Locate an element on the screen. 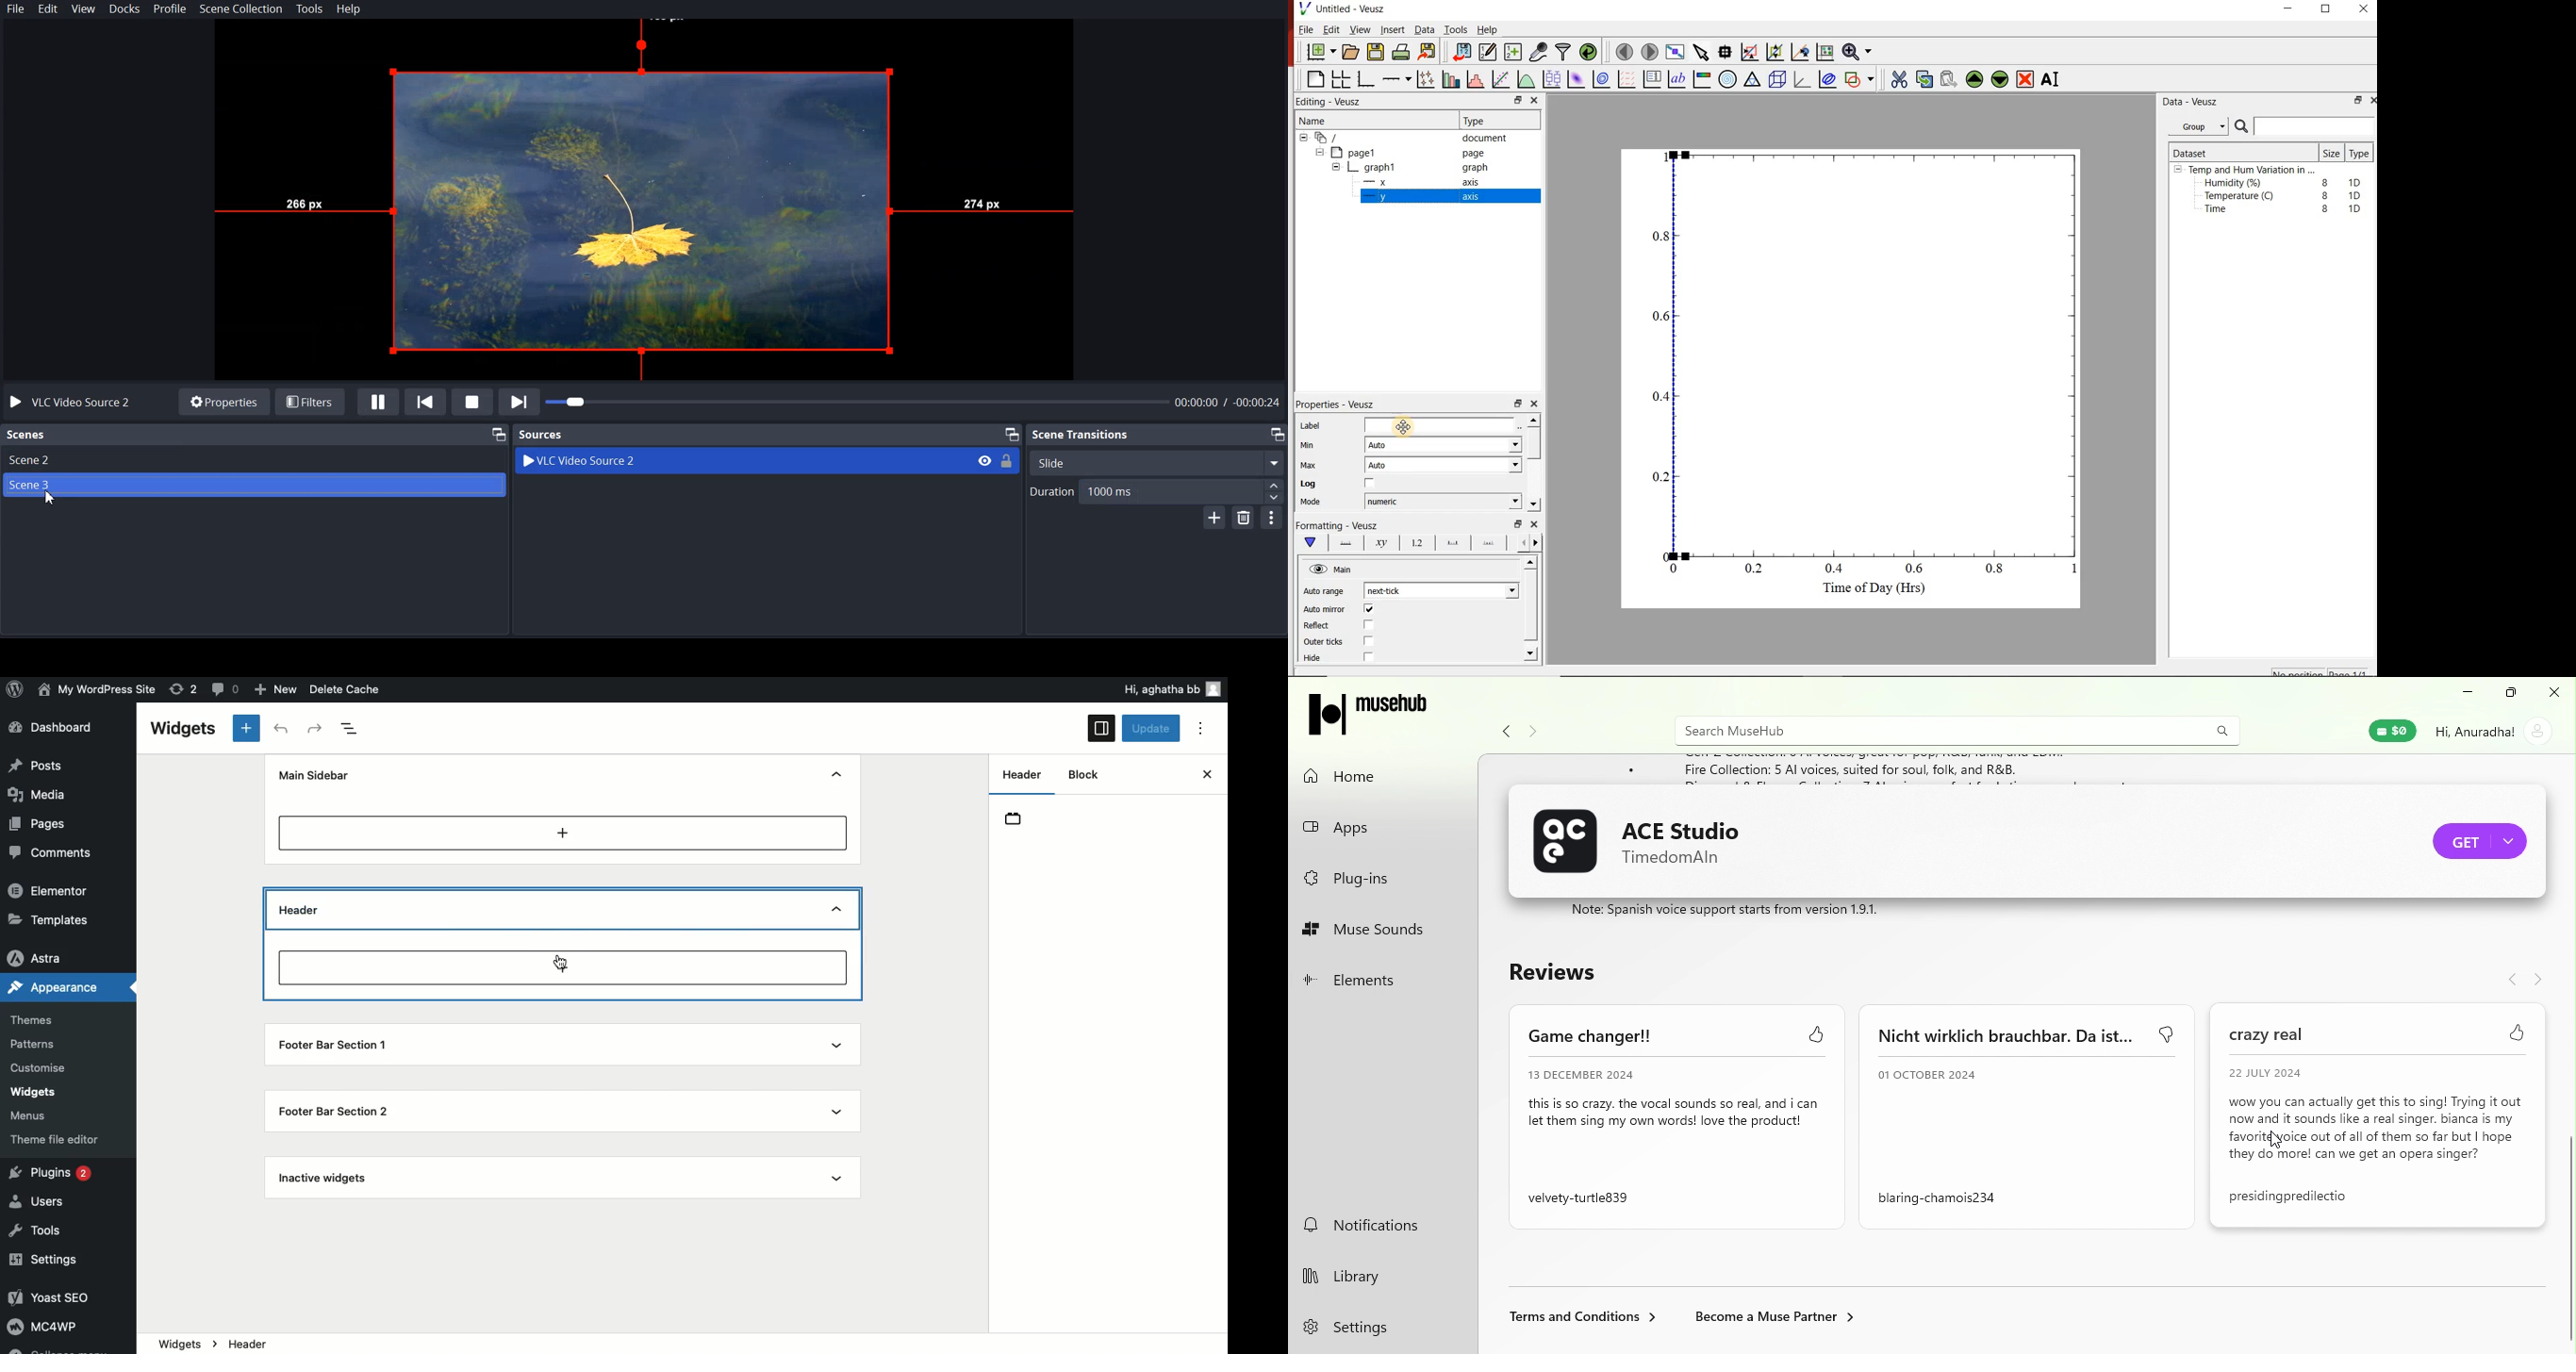 The image size is (2576, 1372). Auto range dropdown is located at coordinates (1492, 589).